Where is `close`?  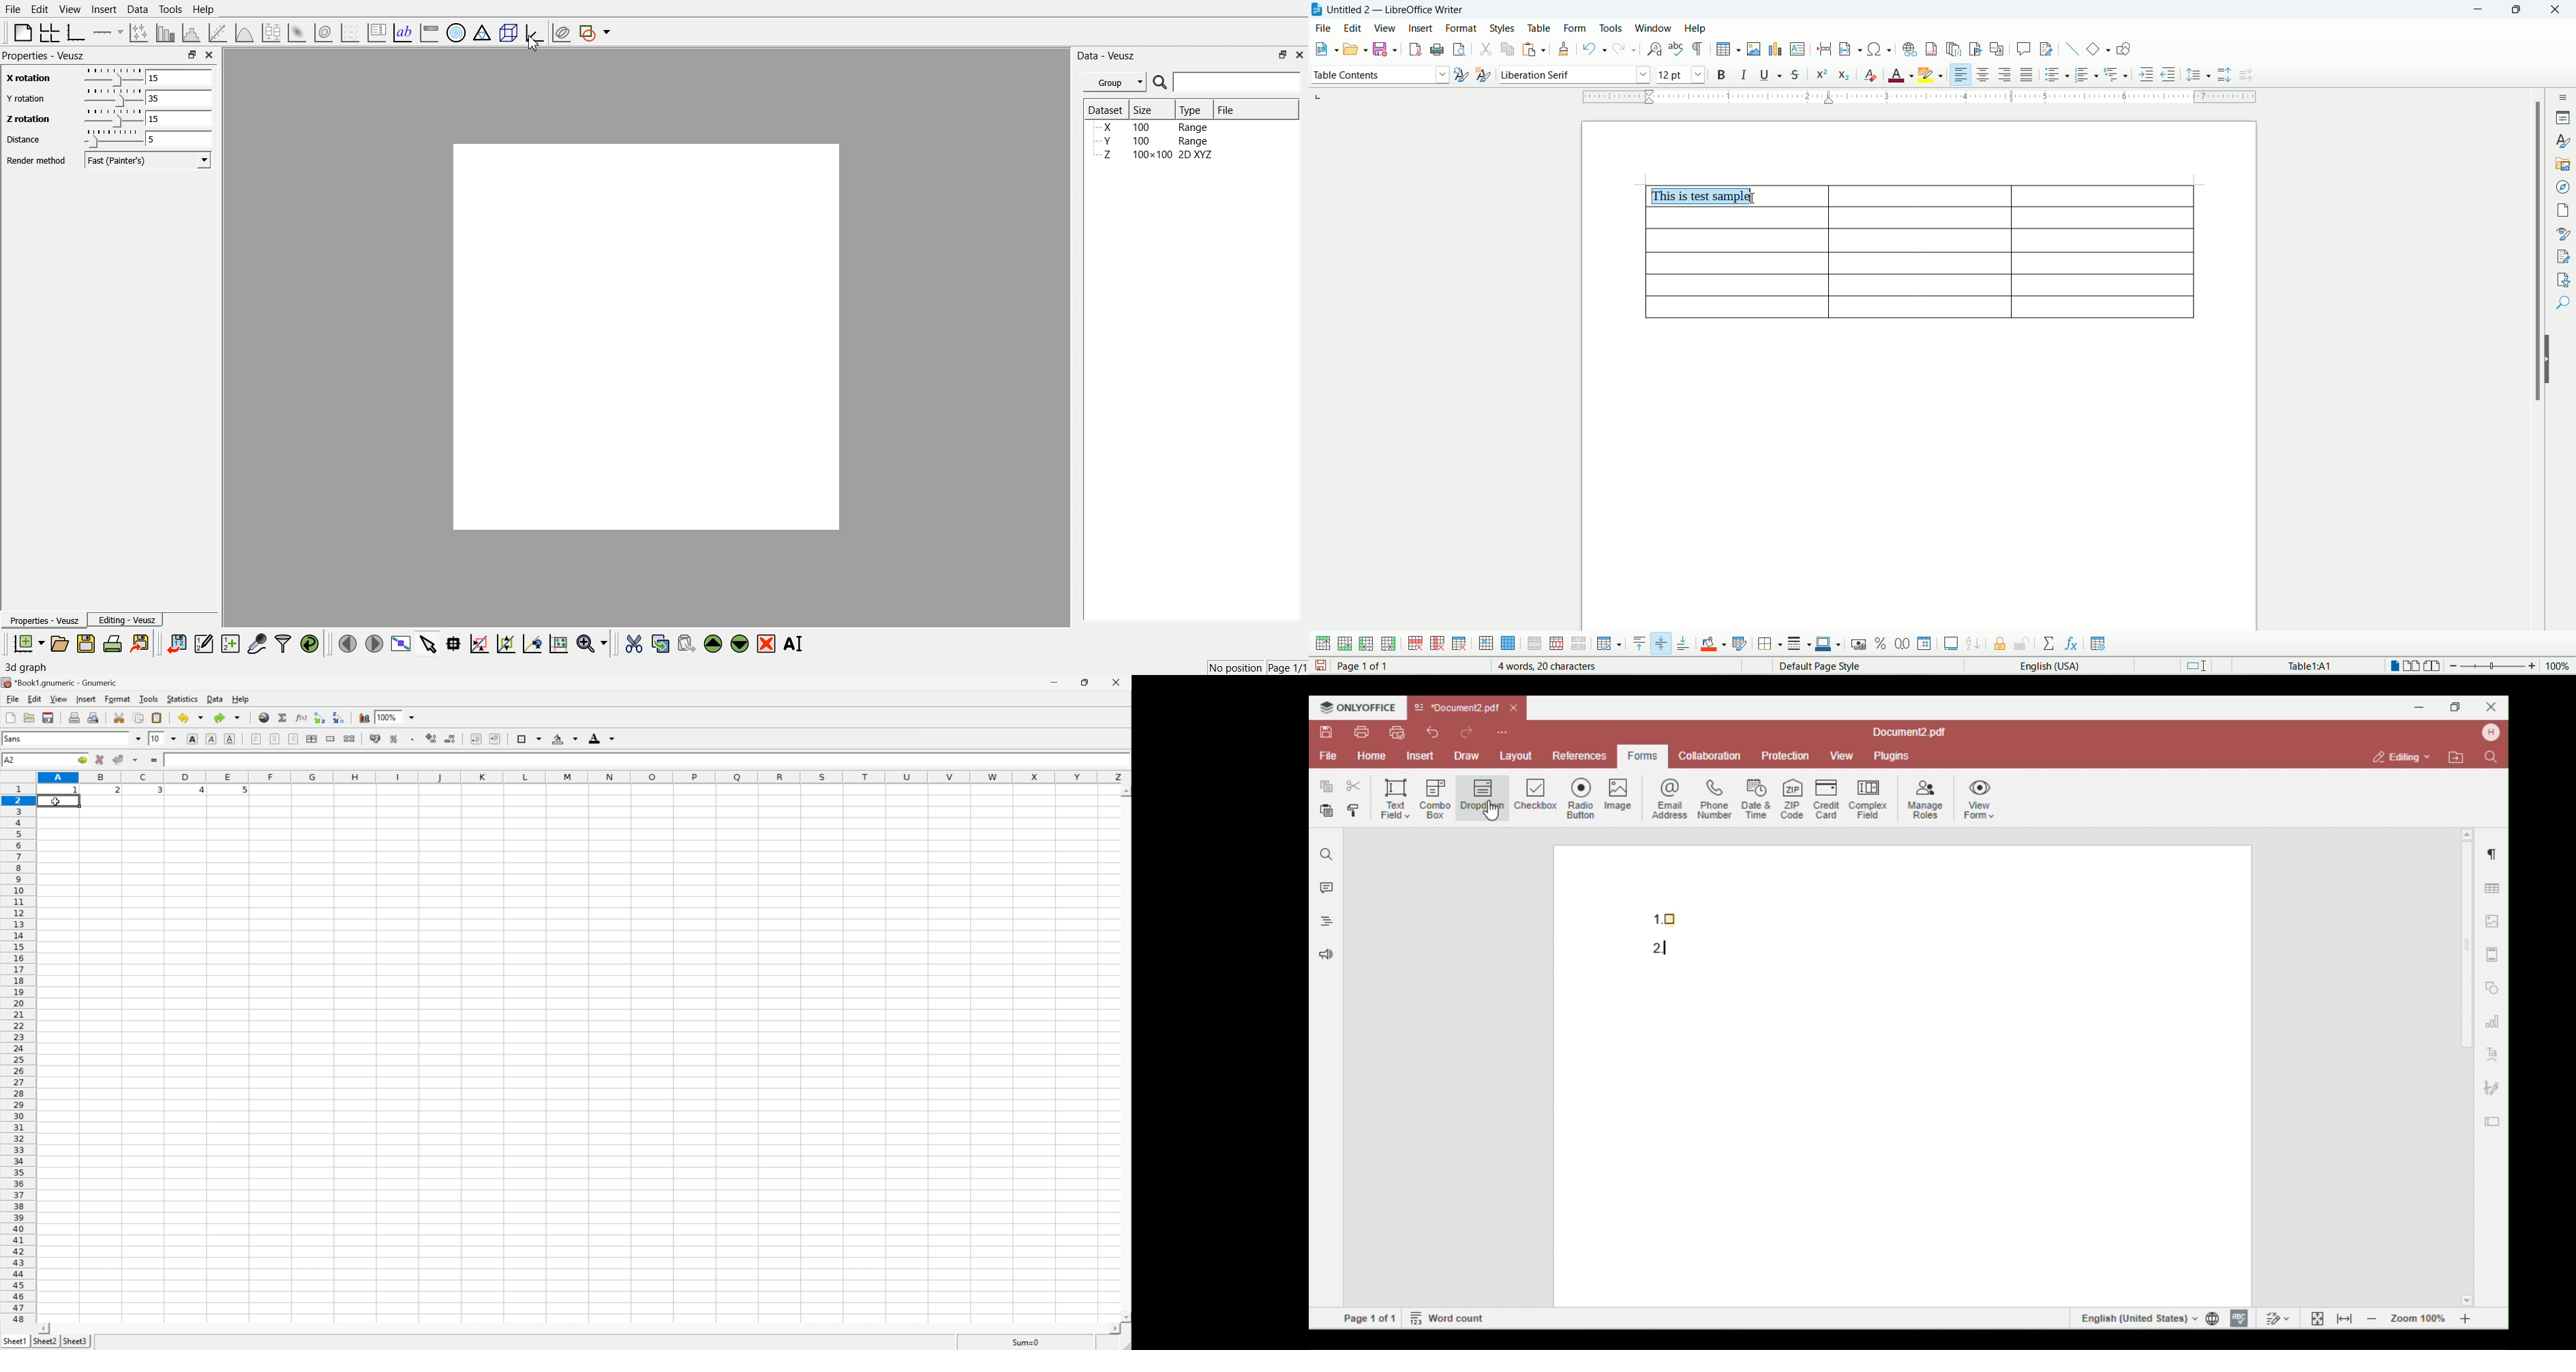
close is located at coordinates (1119, 684).